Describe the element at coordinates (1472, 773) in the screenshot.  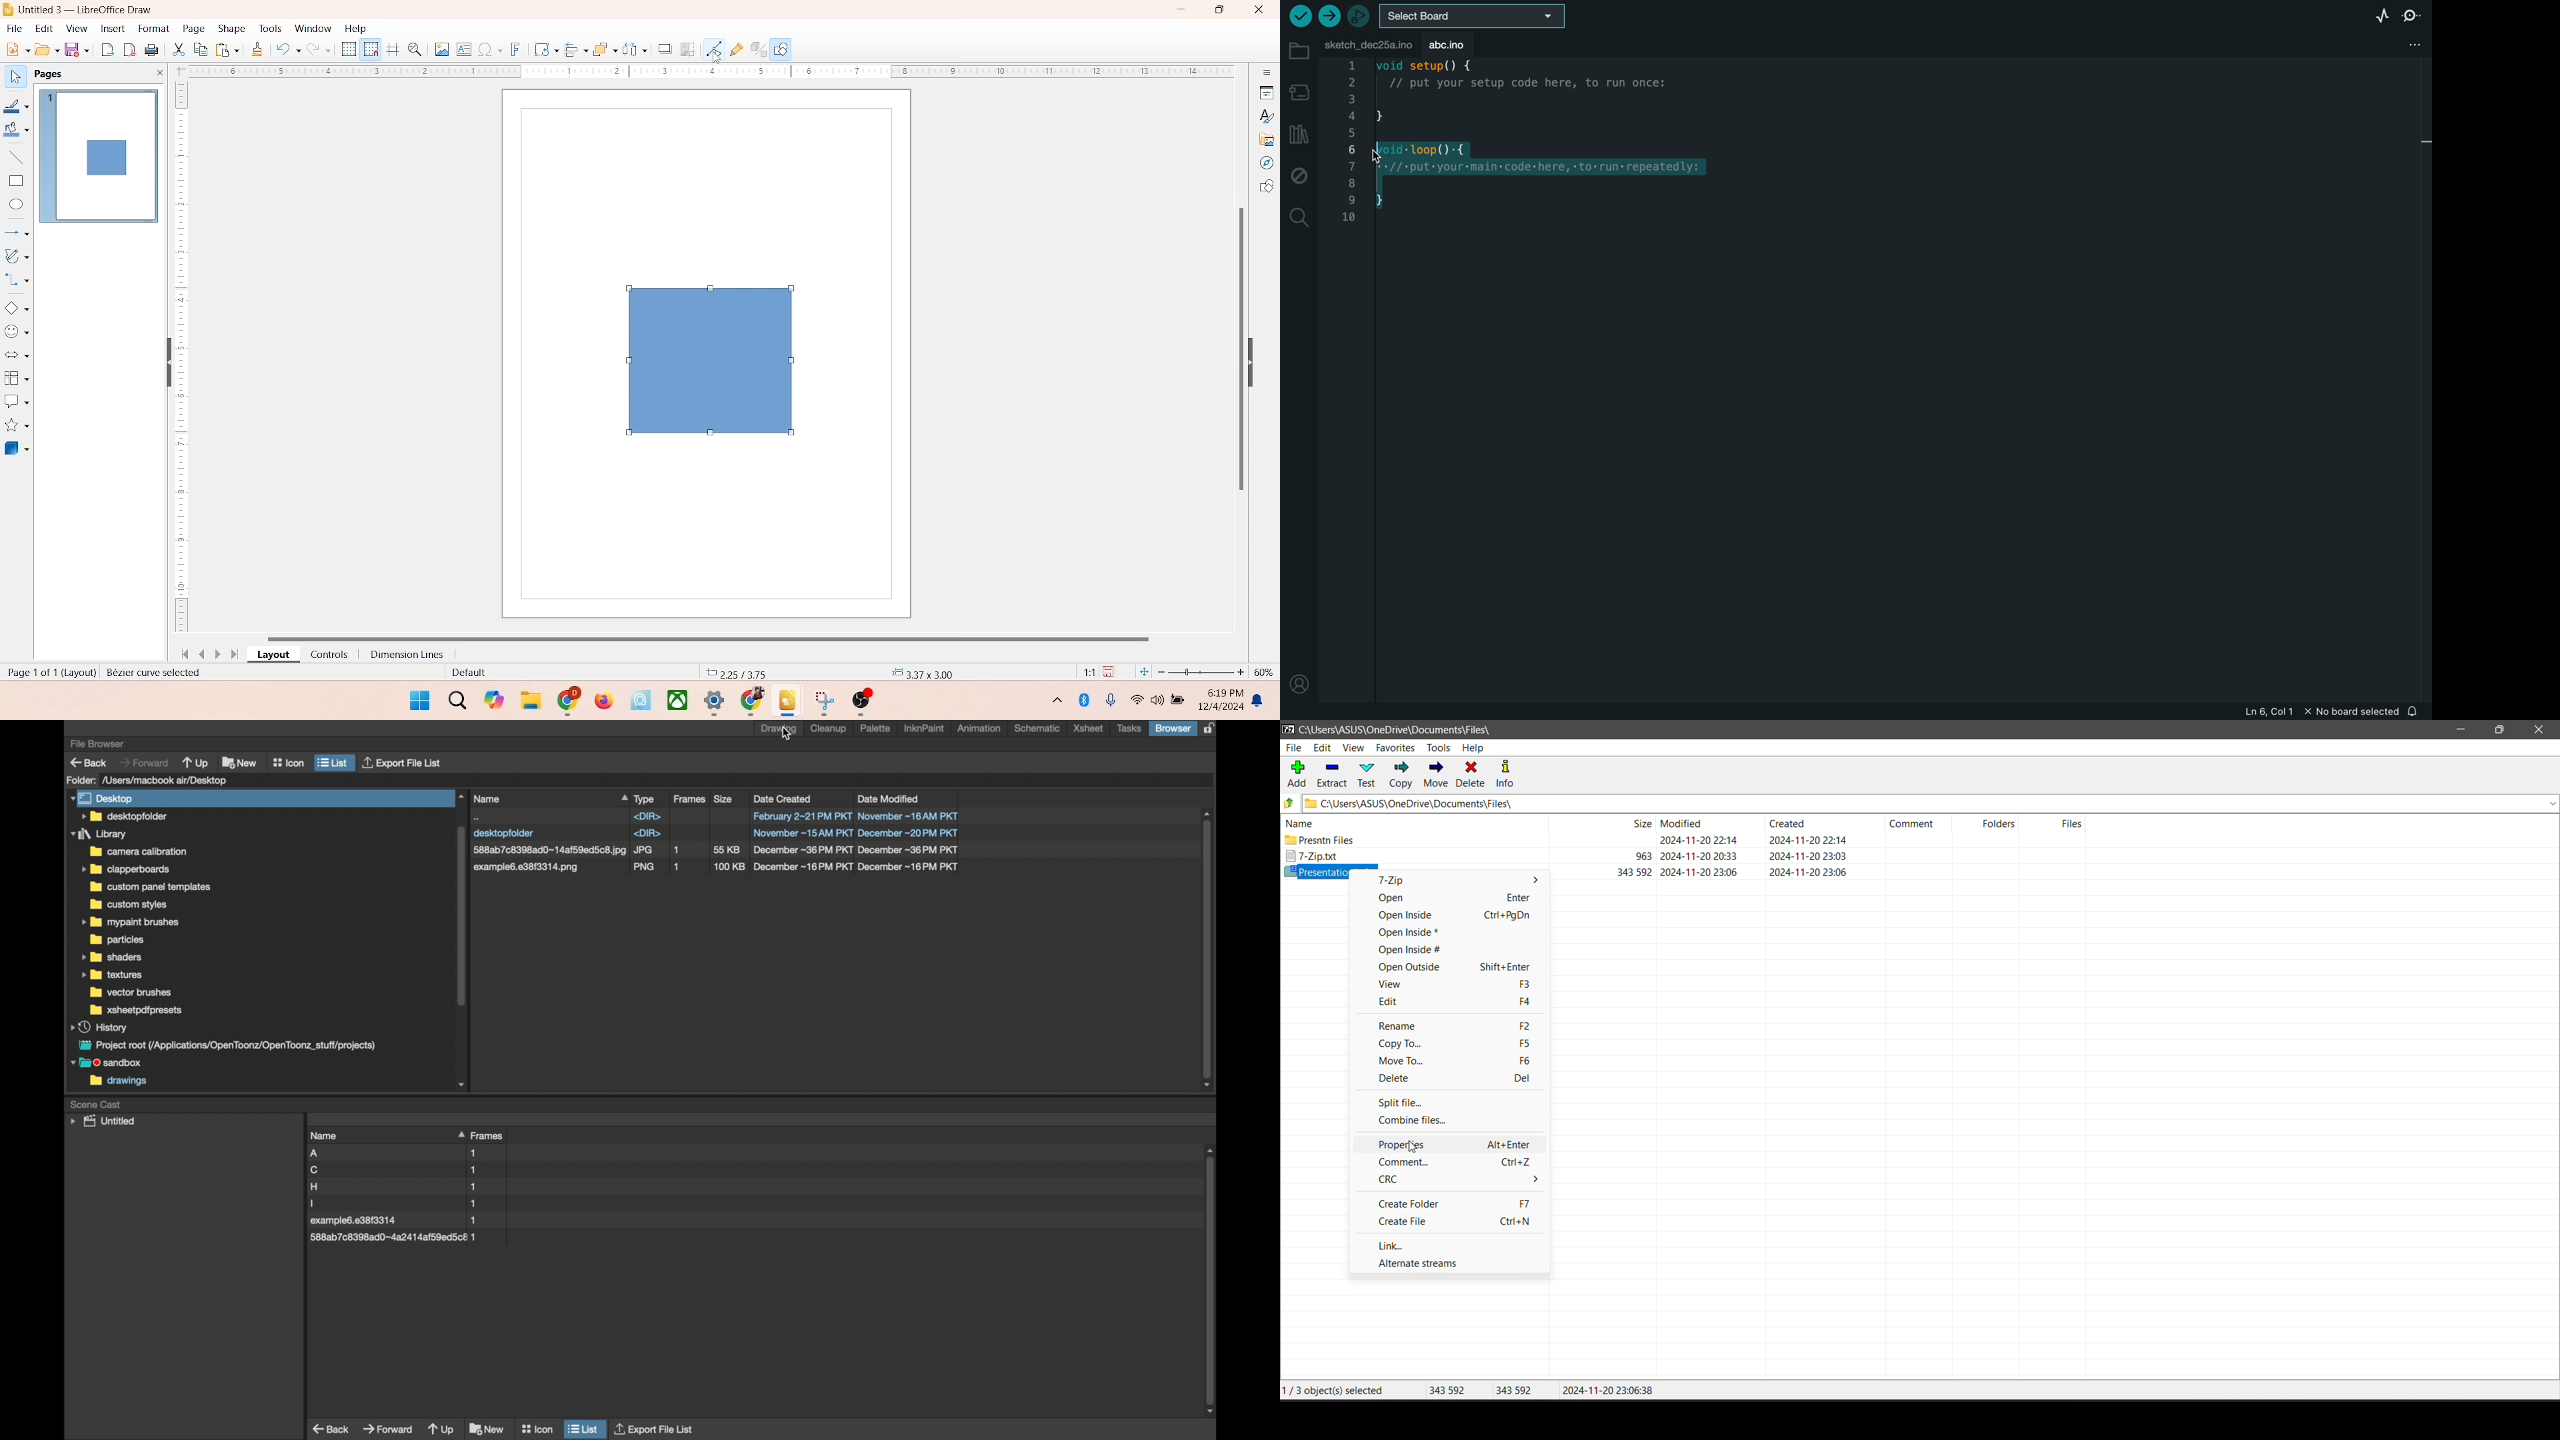
I see `Delete` at that location.